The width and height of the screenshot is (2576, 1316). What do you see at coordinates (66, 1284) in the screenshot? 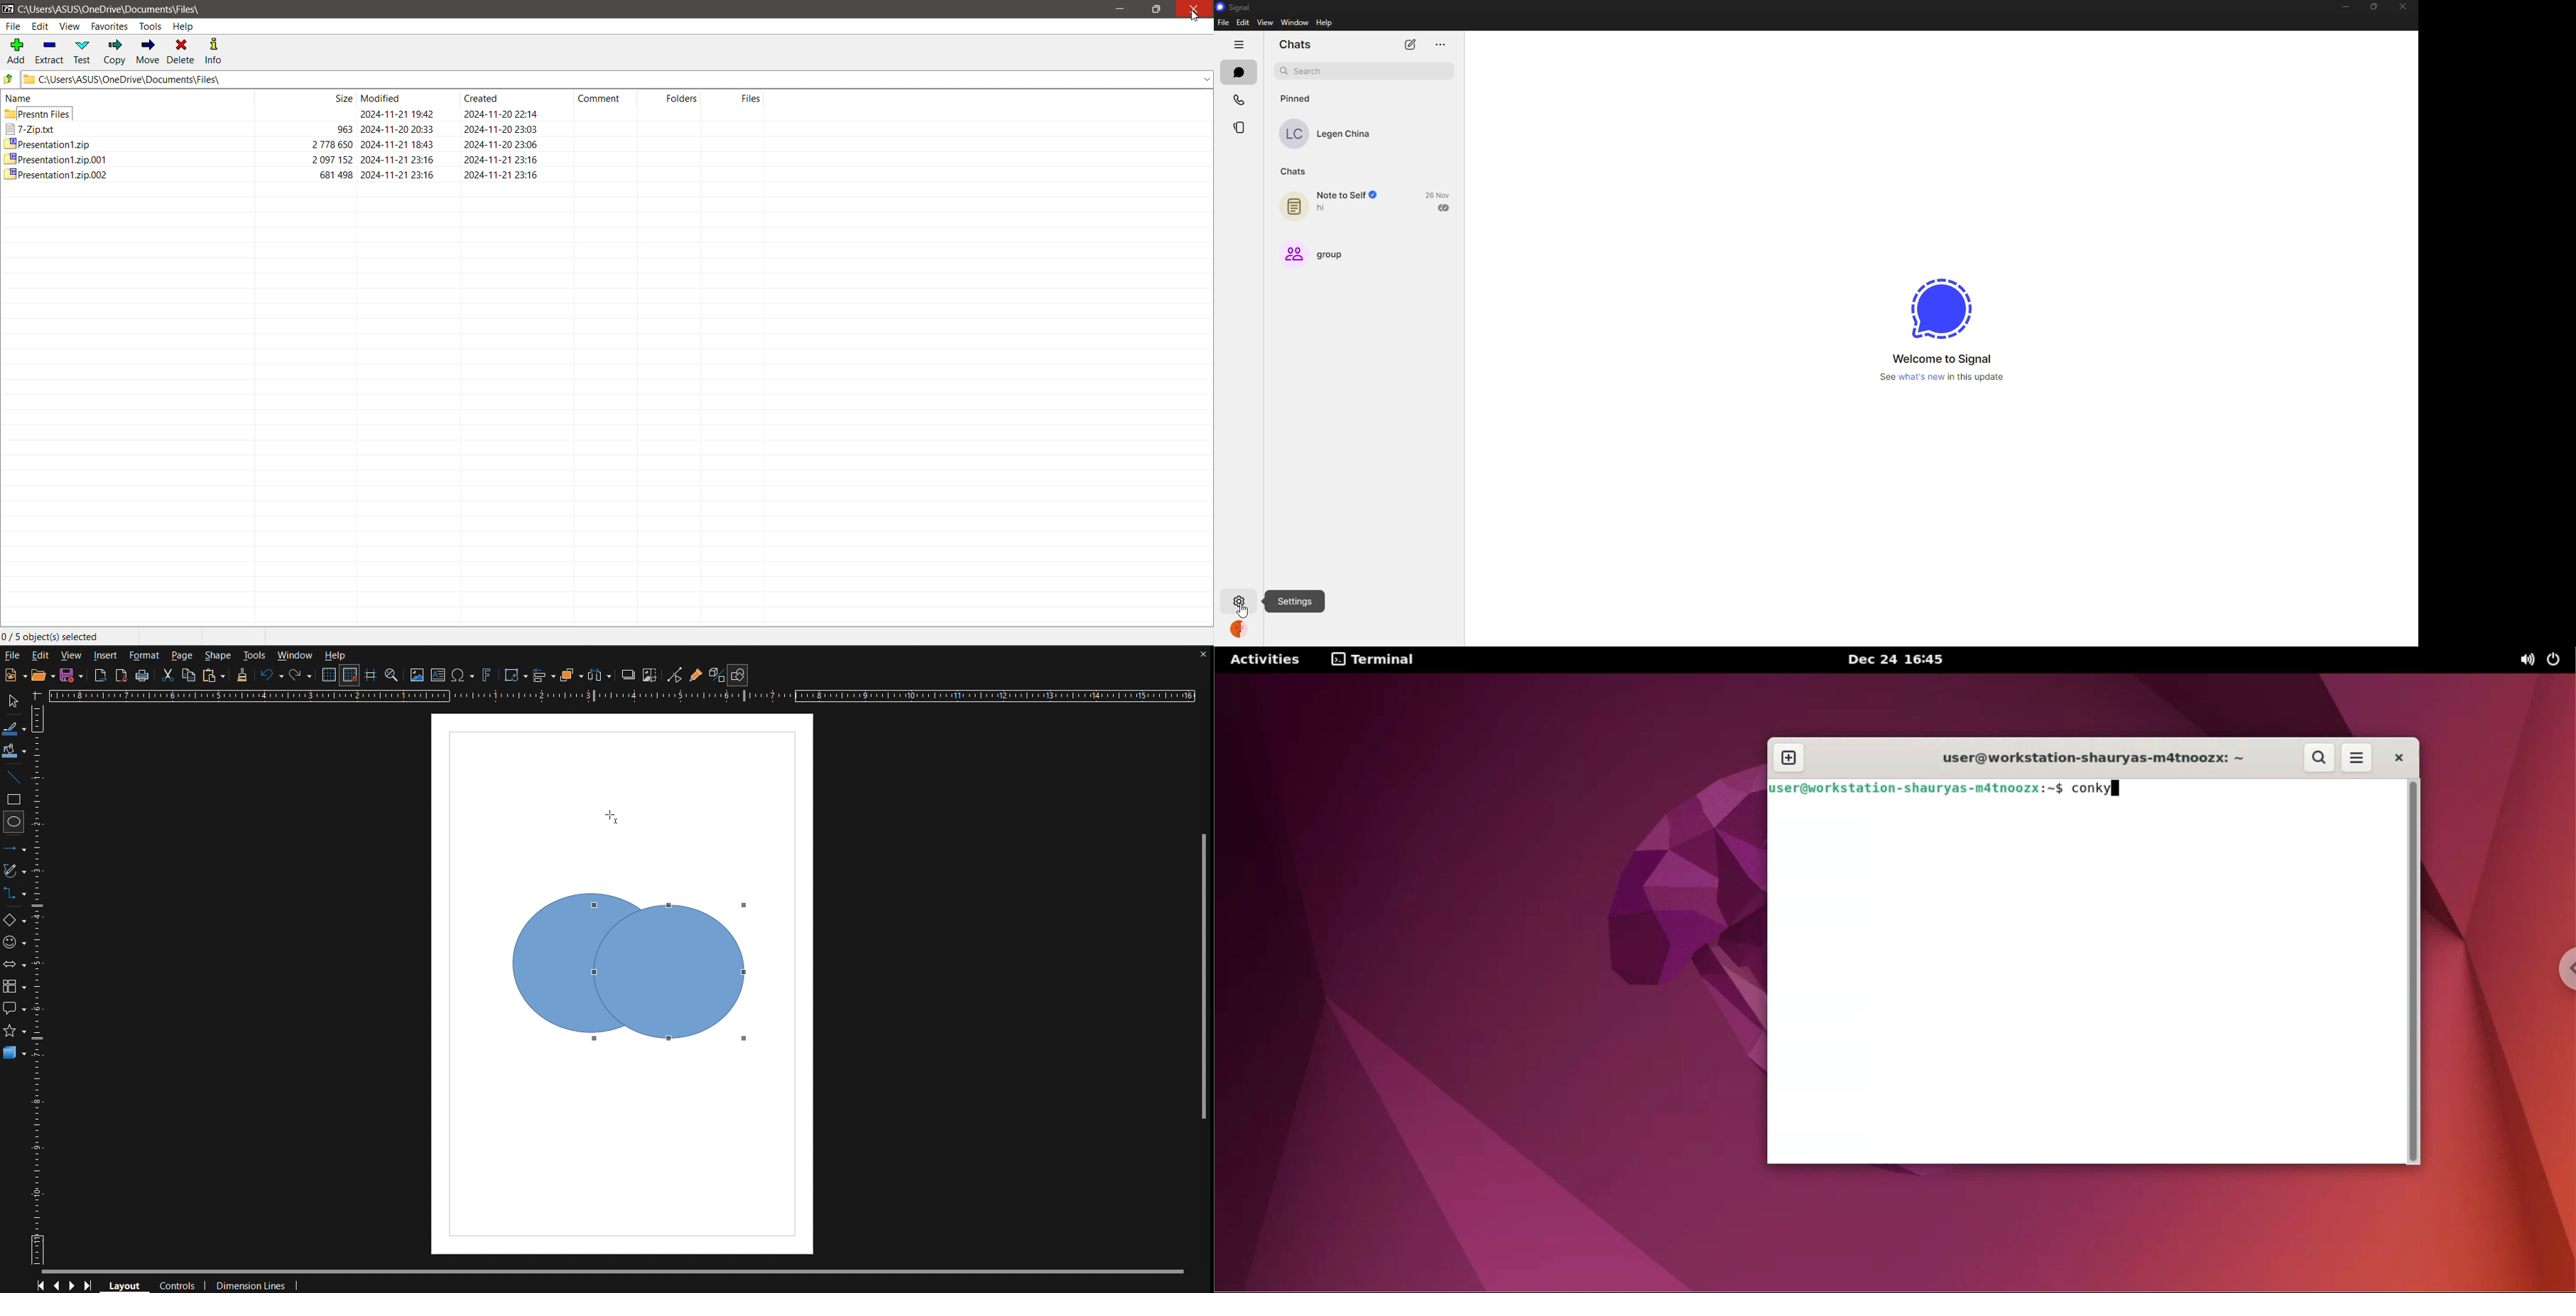
I see `Controls` at bounding box center [66, 1284].